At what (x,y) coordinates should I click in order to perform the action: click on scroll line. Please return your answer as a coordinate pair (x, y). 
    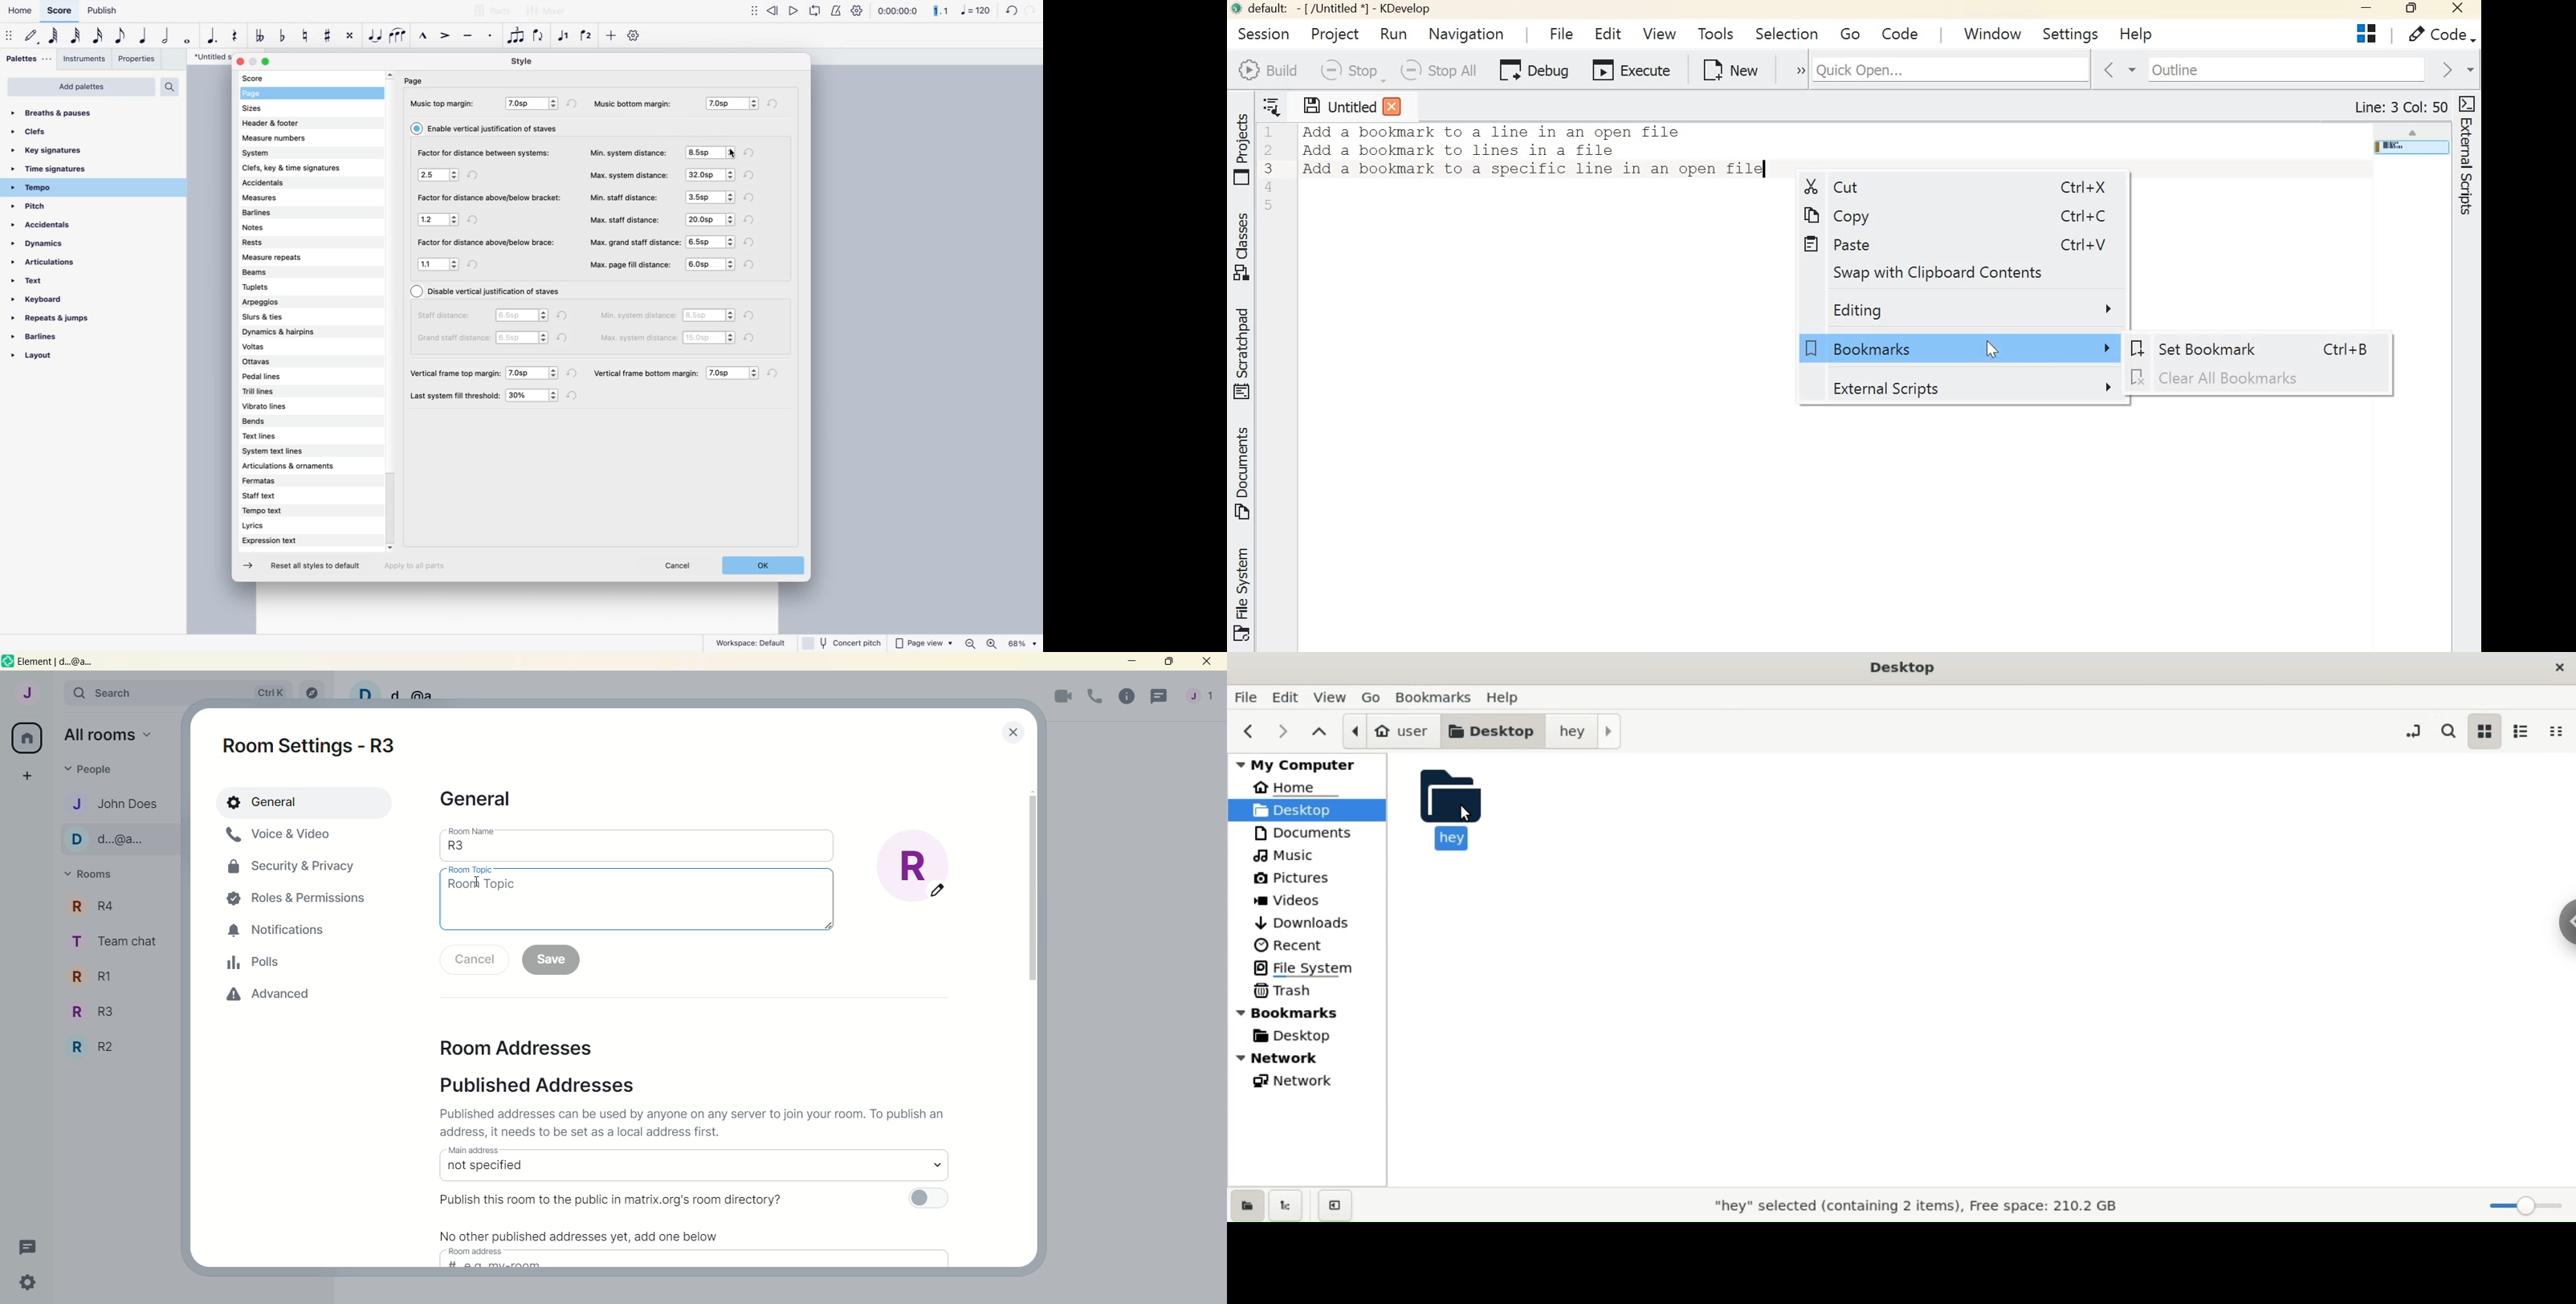
    Looking at the image, I should click on (390, 312).